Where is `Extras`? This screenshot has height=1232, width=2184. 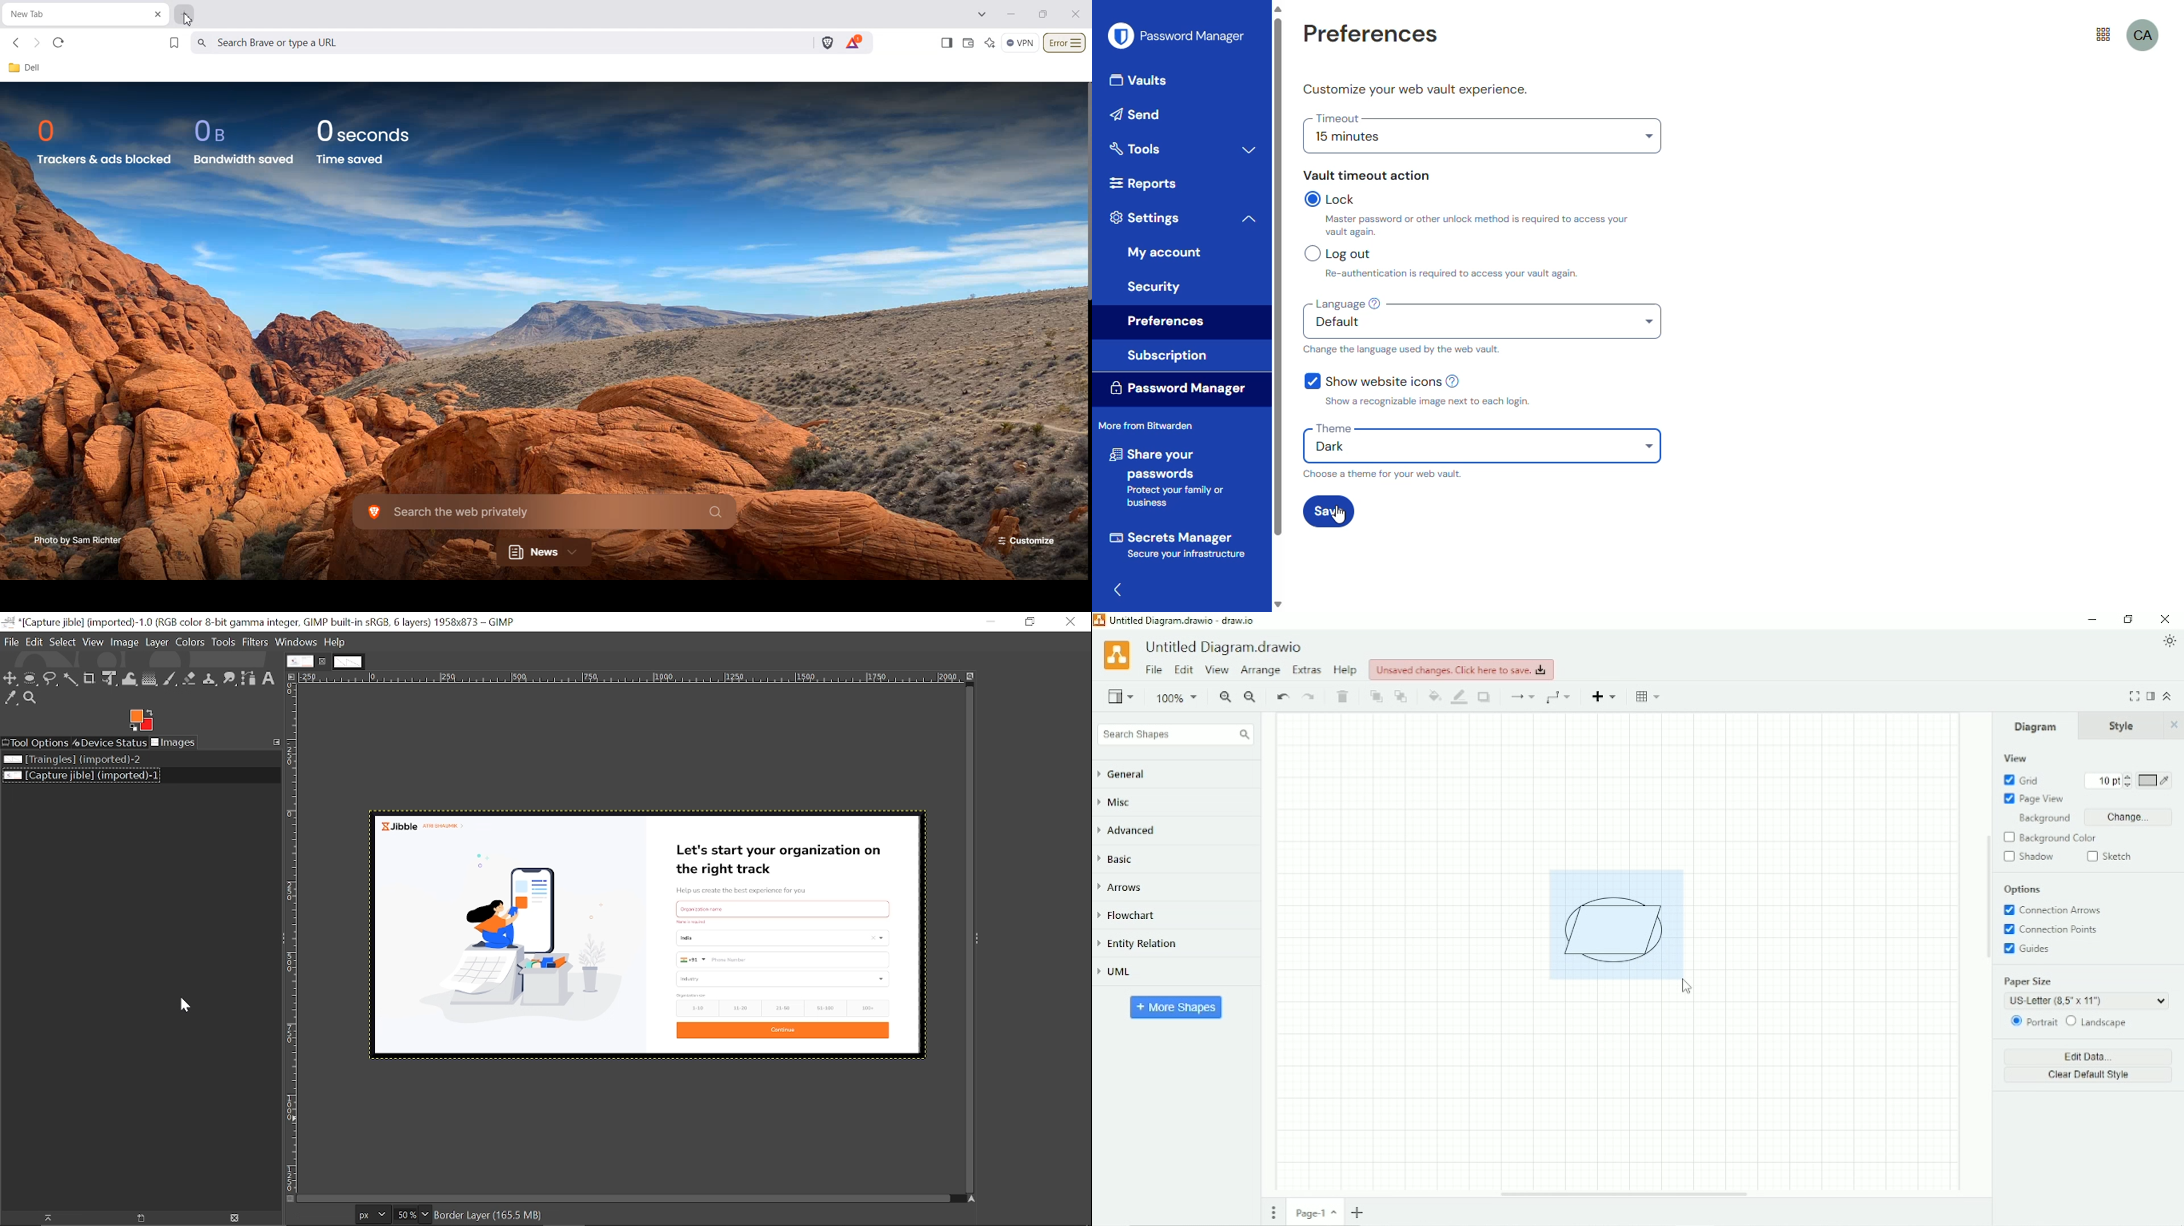
Extras is located at coordinates (1307, 669).